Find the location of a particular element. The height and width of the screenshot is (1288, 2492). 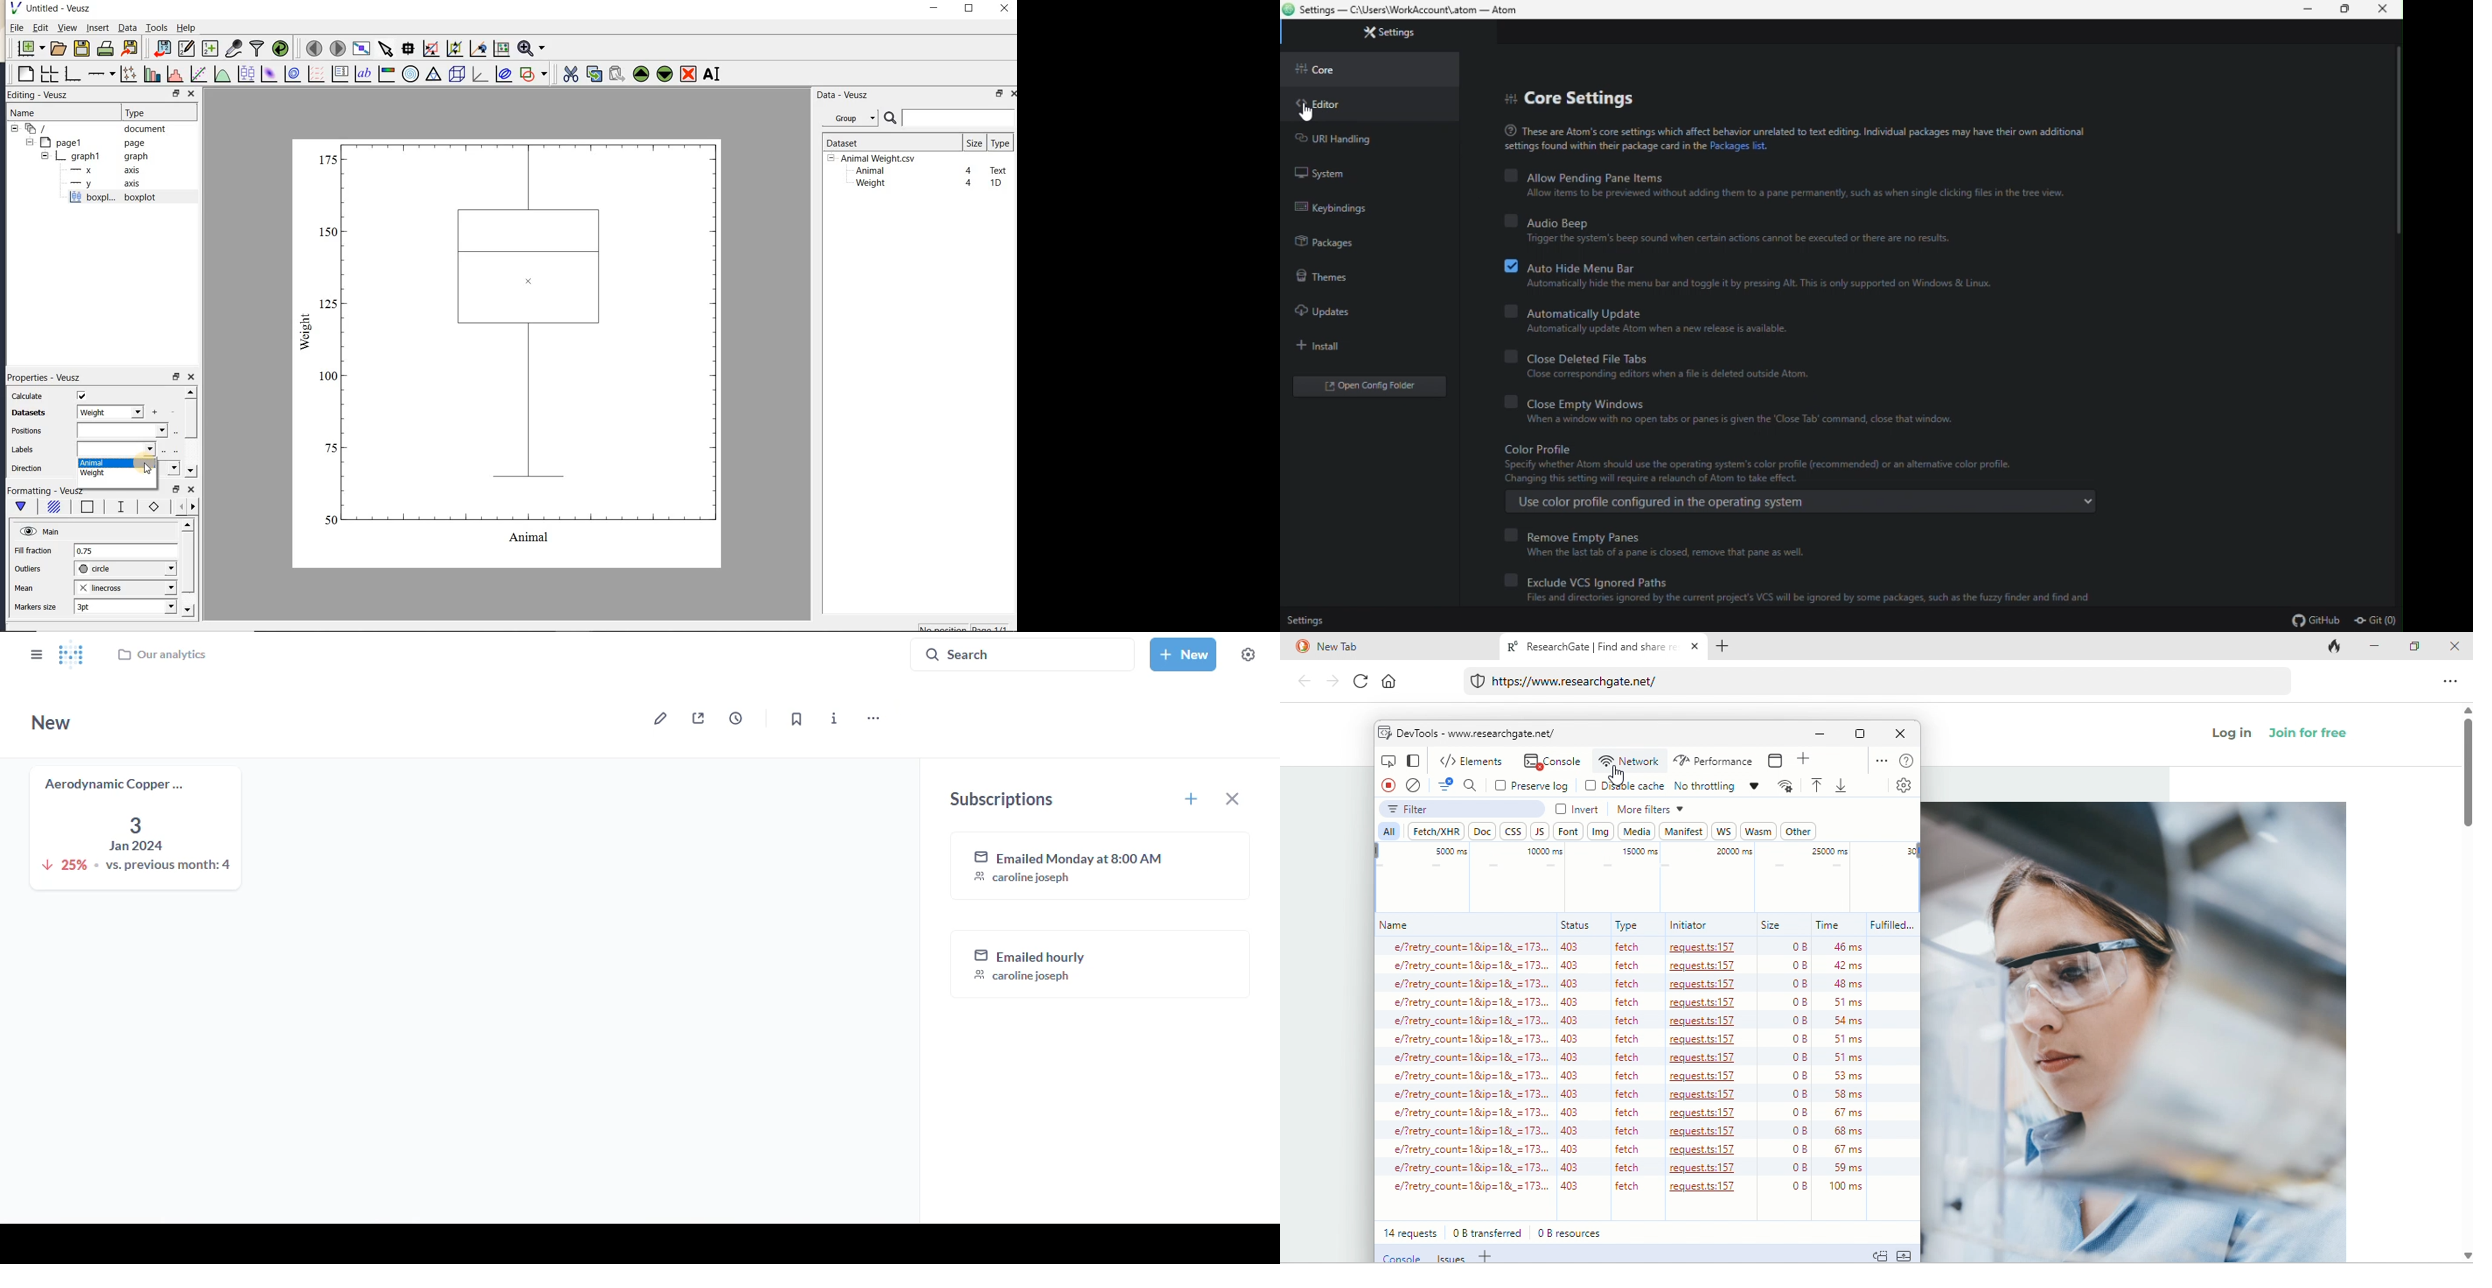

restore is located at coordinates (176, 377).